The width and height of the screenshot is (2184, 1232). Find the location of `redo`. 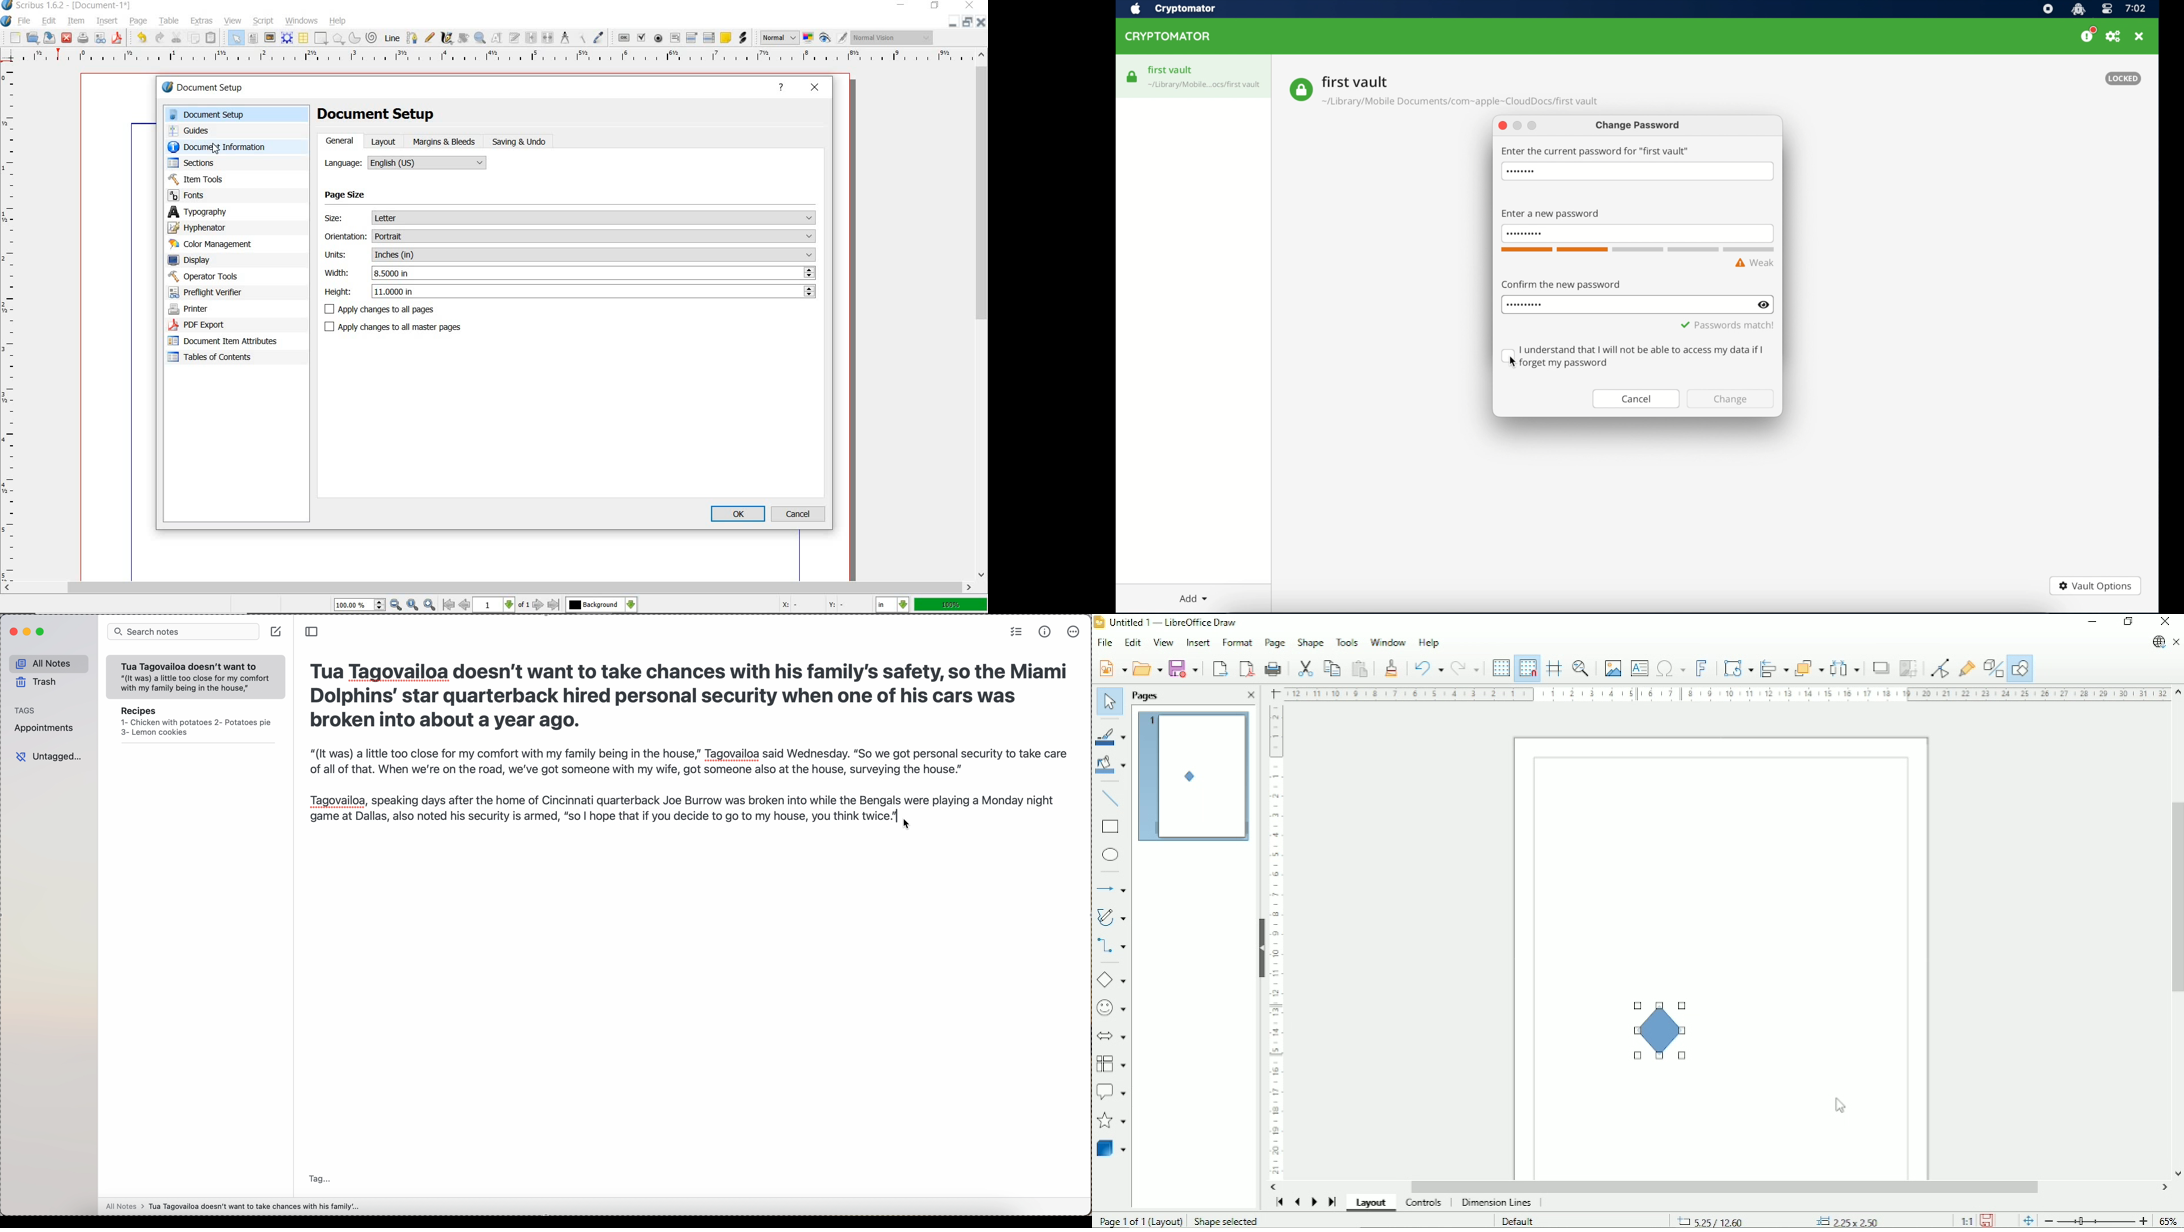

redo is located at coordinates (161, 38).